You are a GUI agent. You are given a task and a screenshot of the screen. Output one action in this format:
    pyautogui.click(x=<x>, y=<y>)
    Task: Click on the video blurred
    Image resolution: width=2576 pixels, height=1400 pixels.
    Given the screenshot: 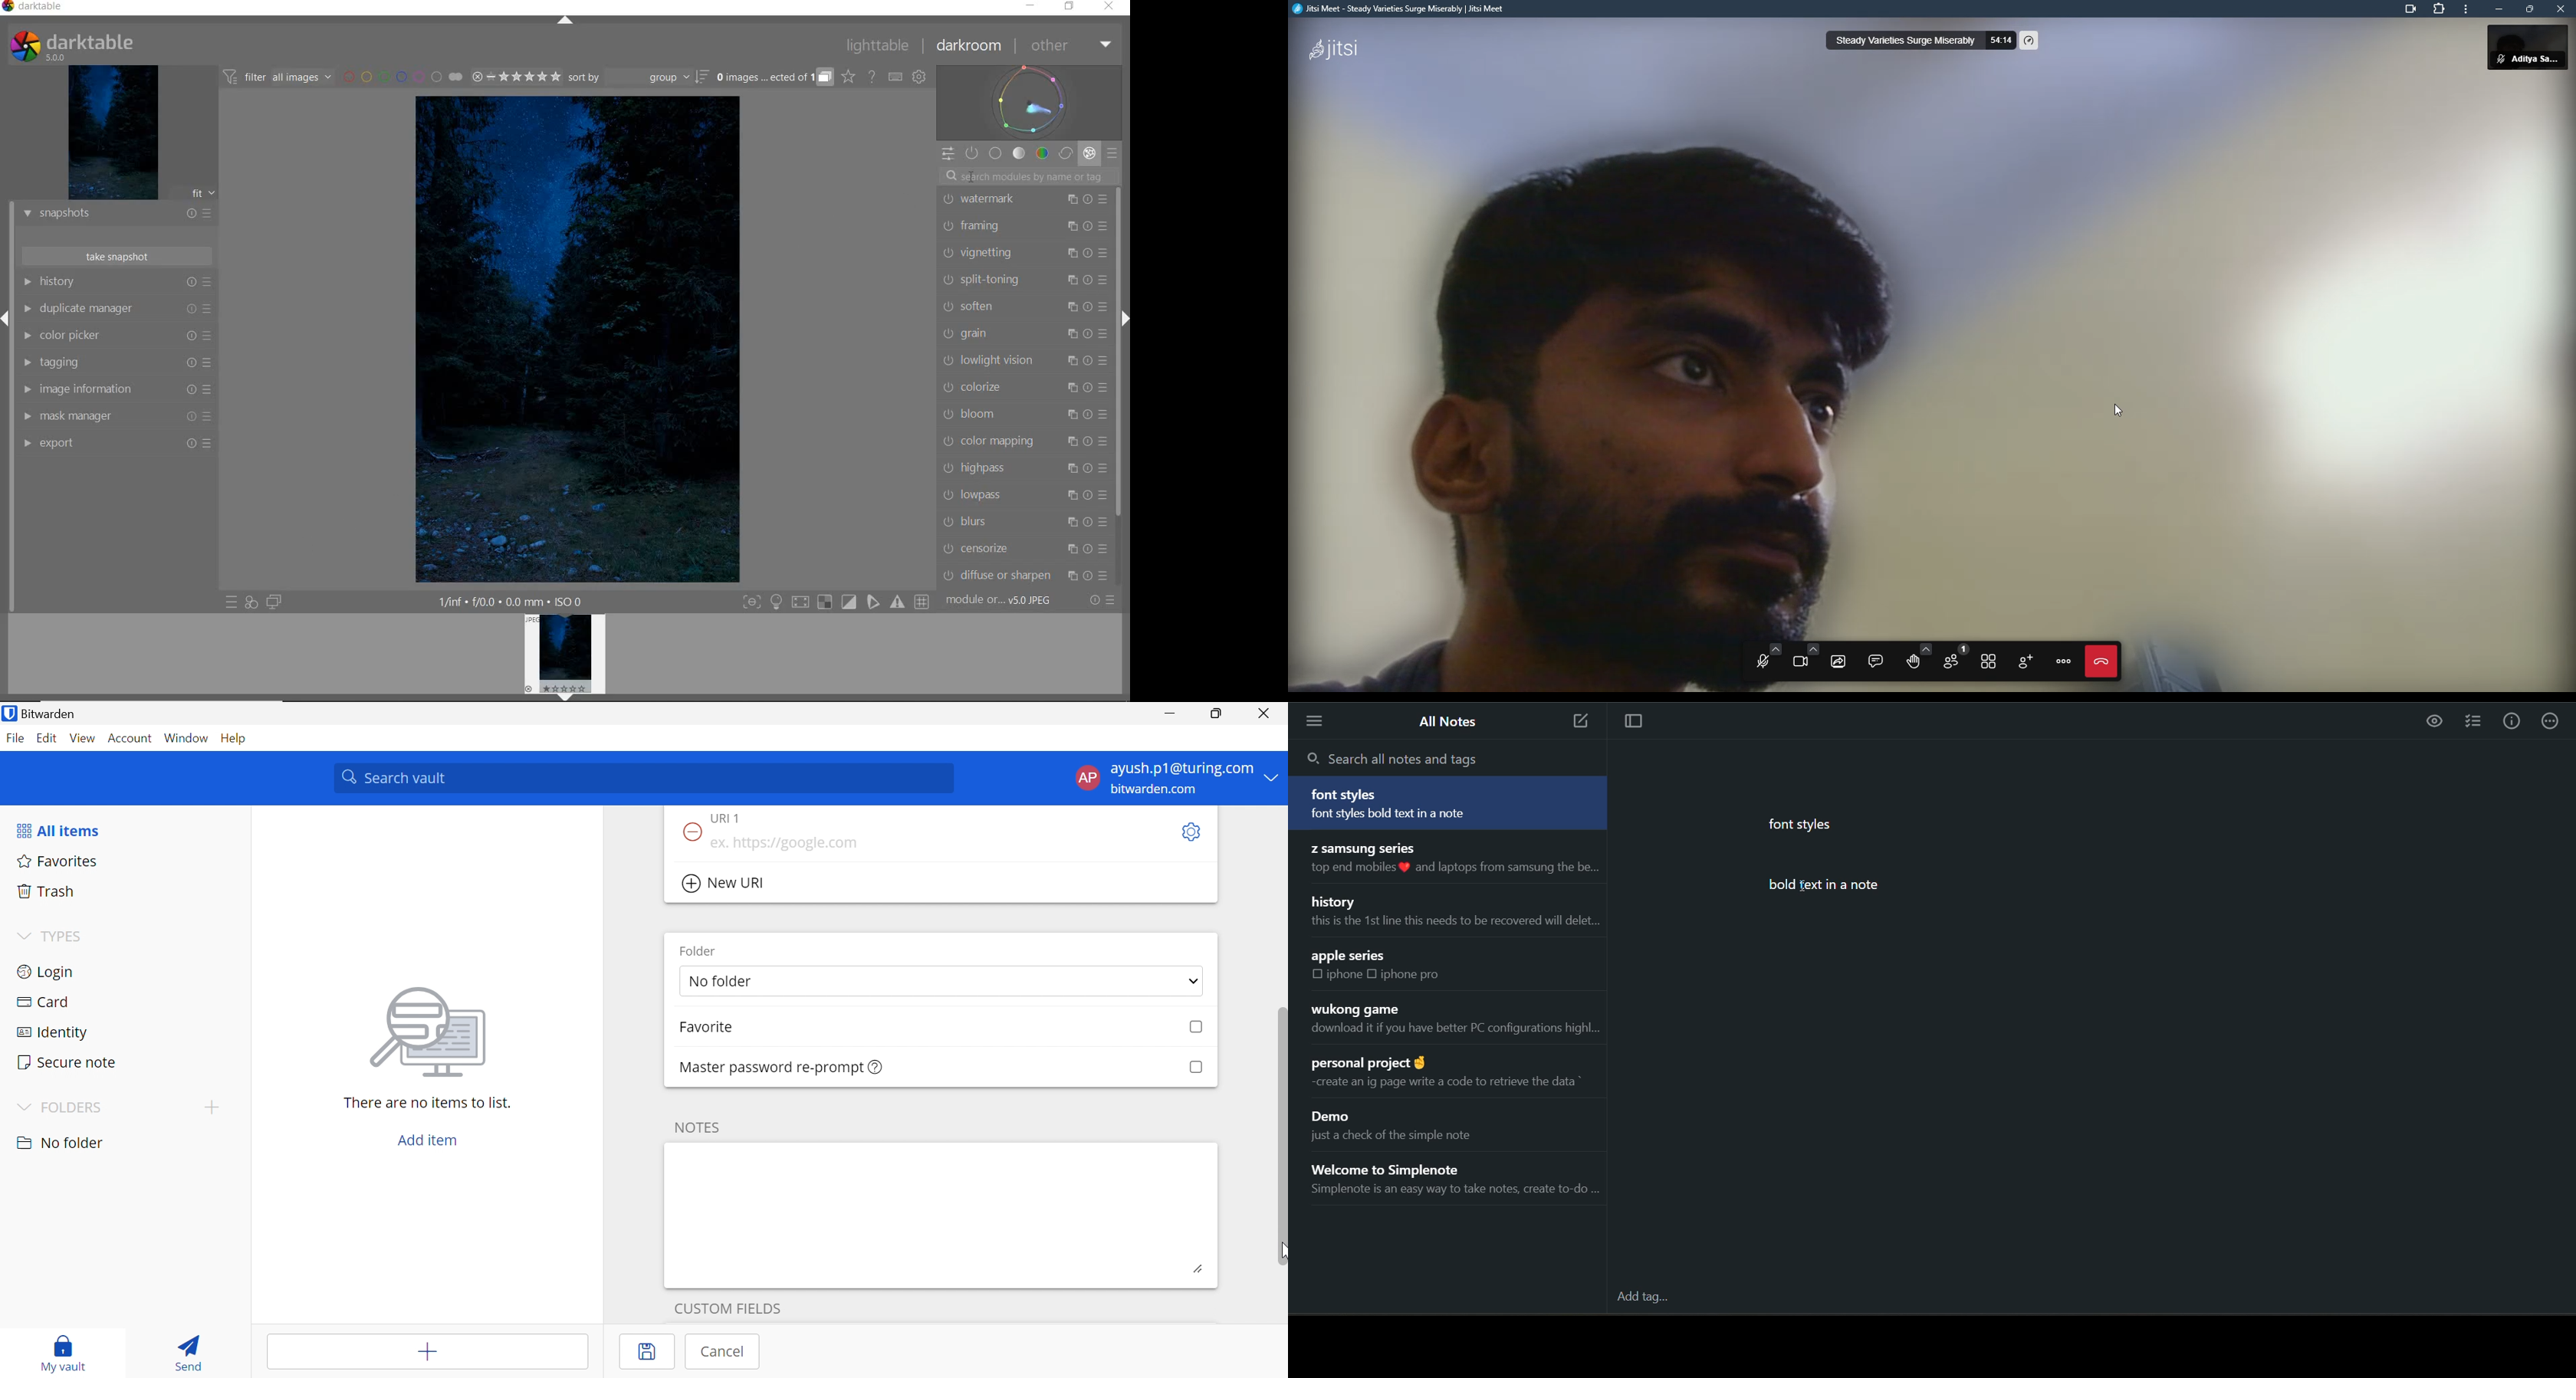 What is the action you would take?
    pyautogui.click(x=1870, y=351)
    